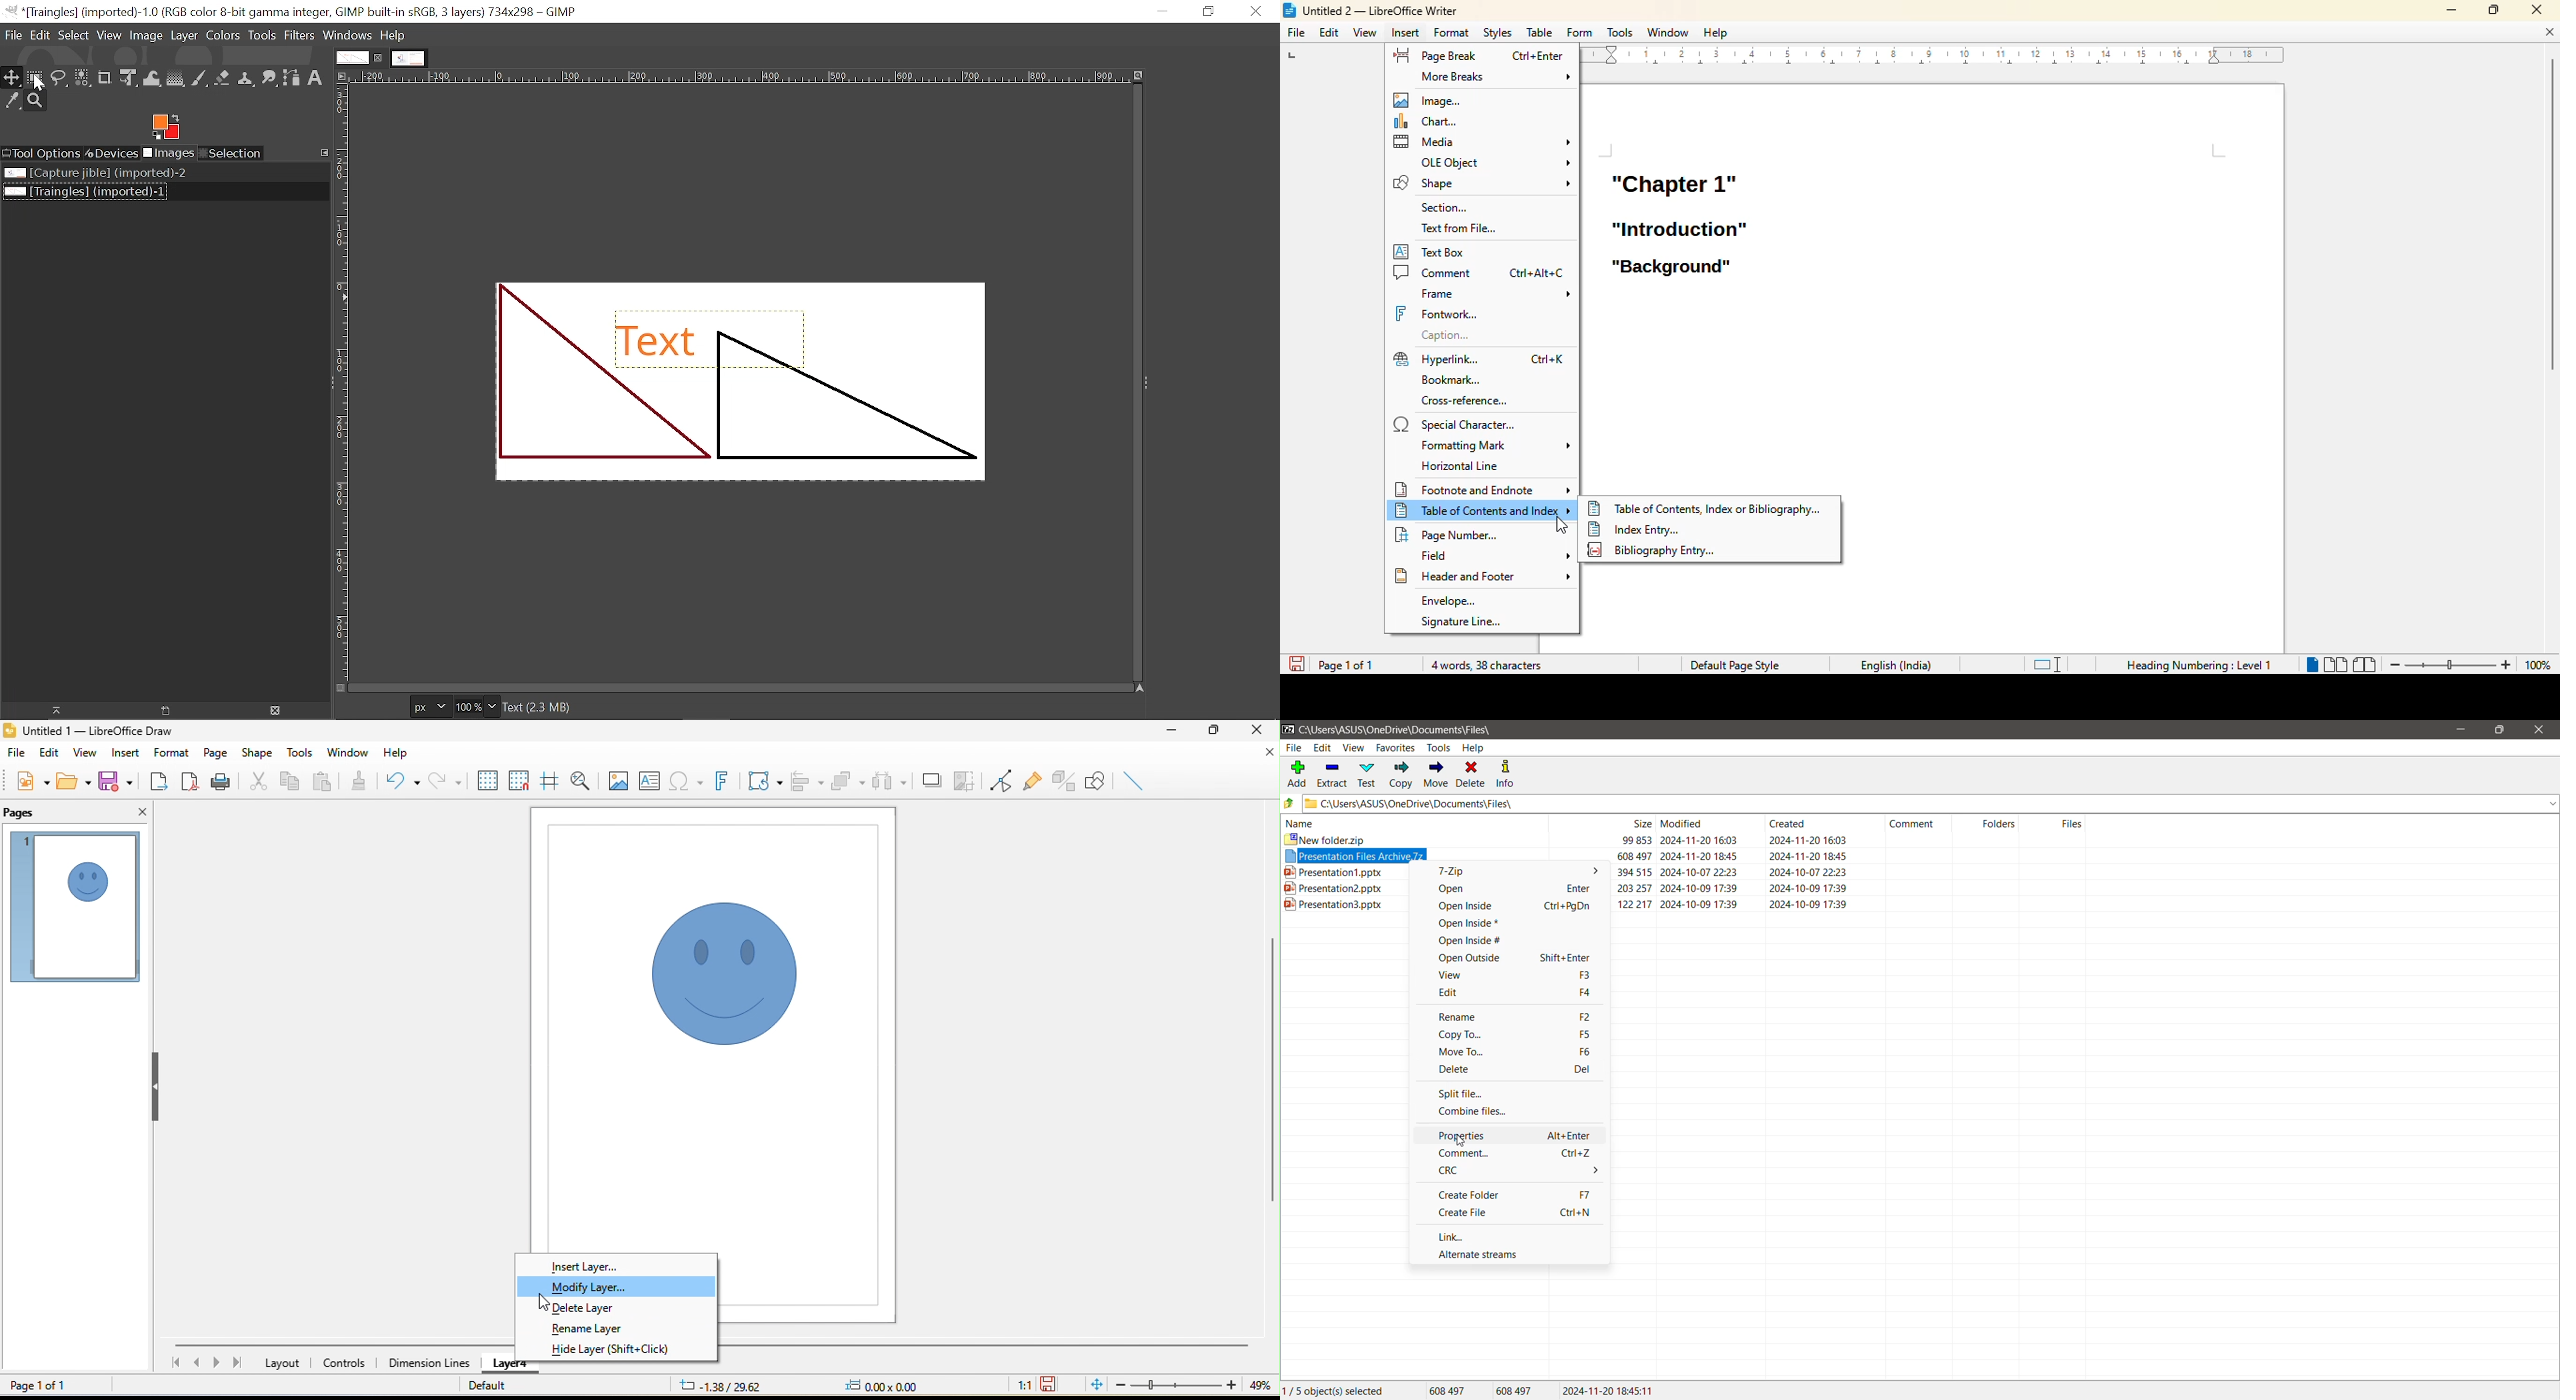  I want to click on Comment, so click(1460, 1153).